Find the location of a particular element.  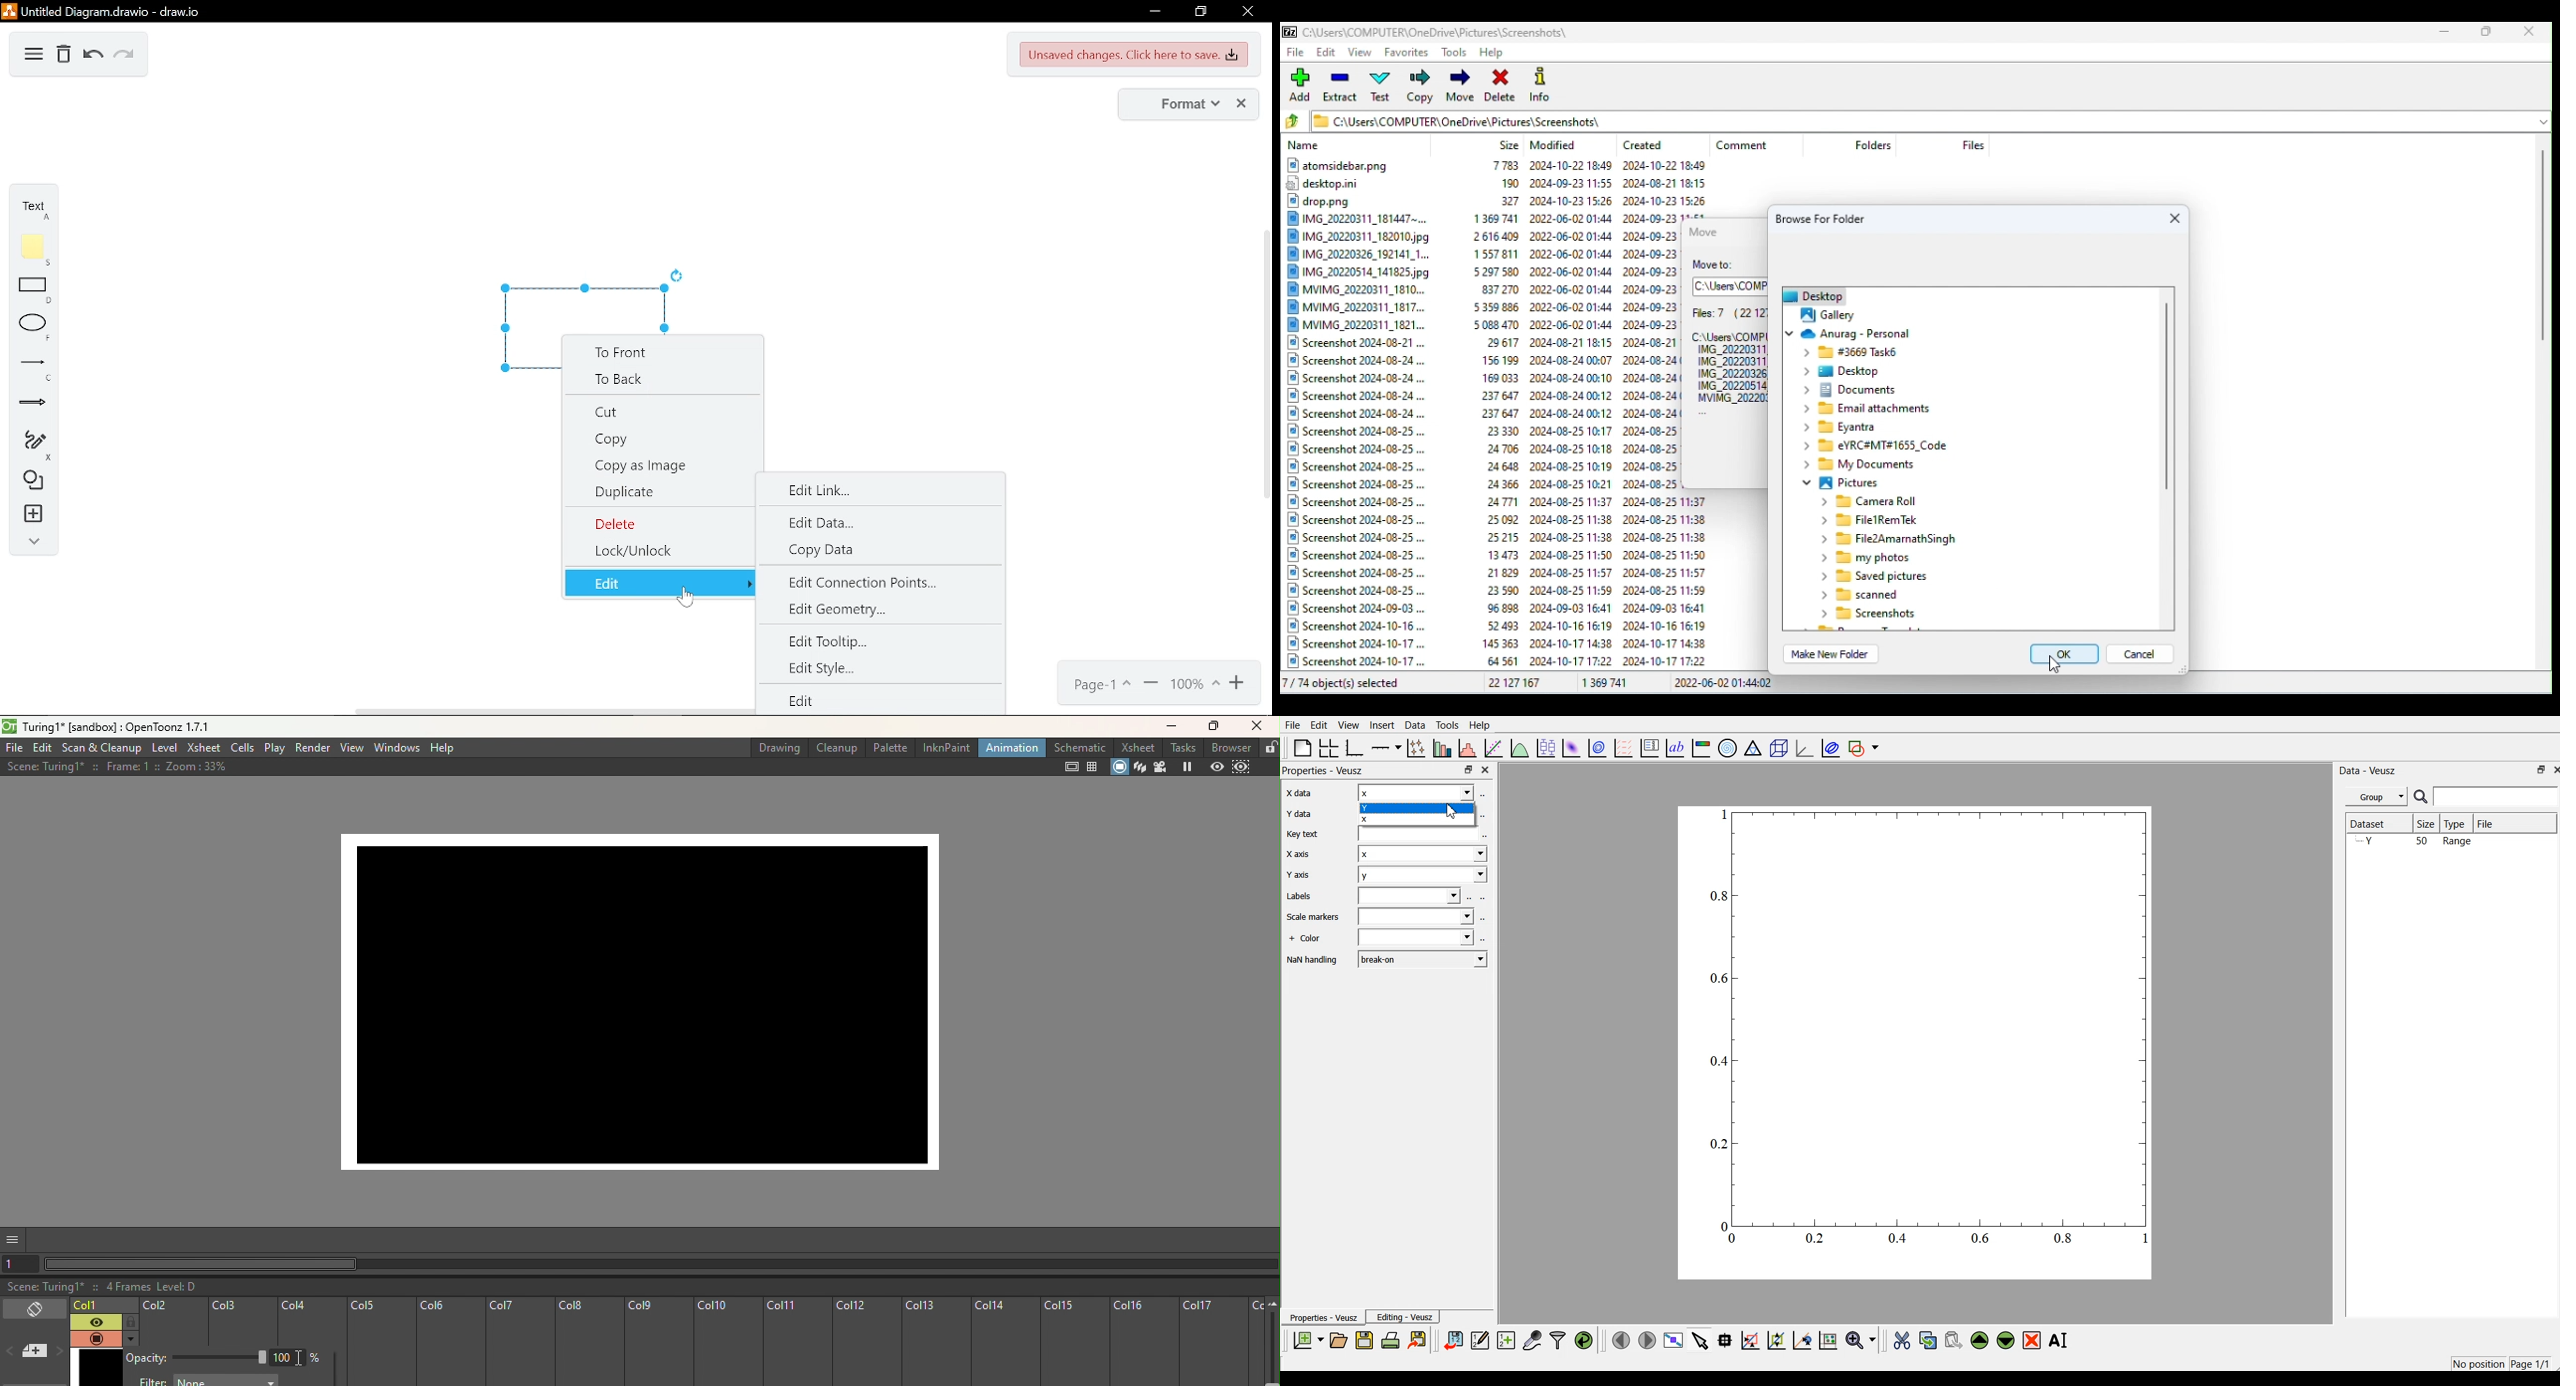

Tools is located at coordinates (1455, 52).